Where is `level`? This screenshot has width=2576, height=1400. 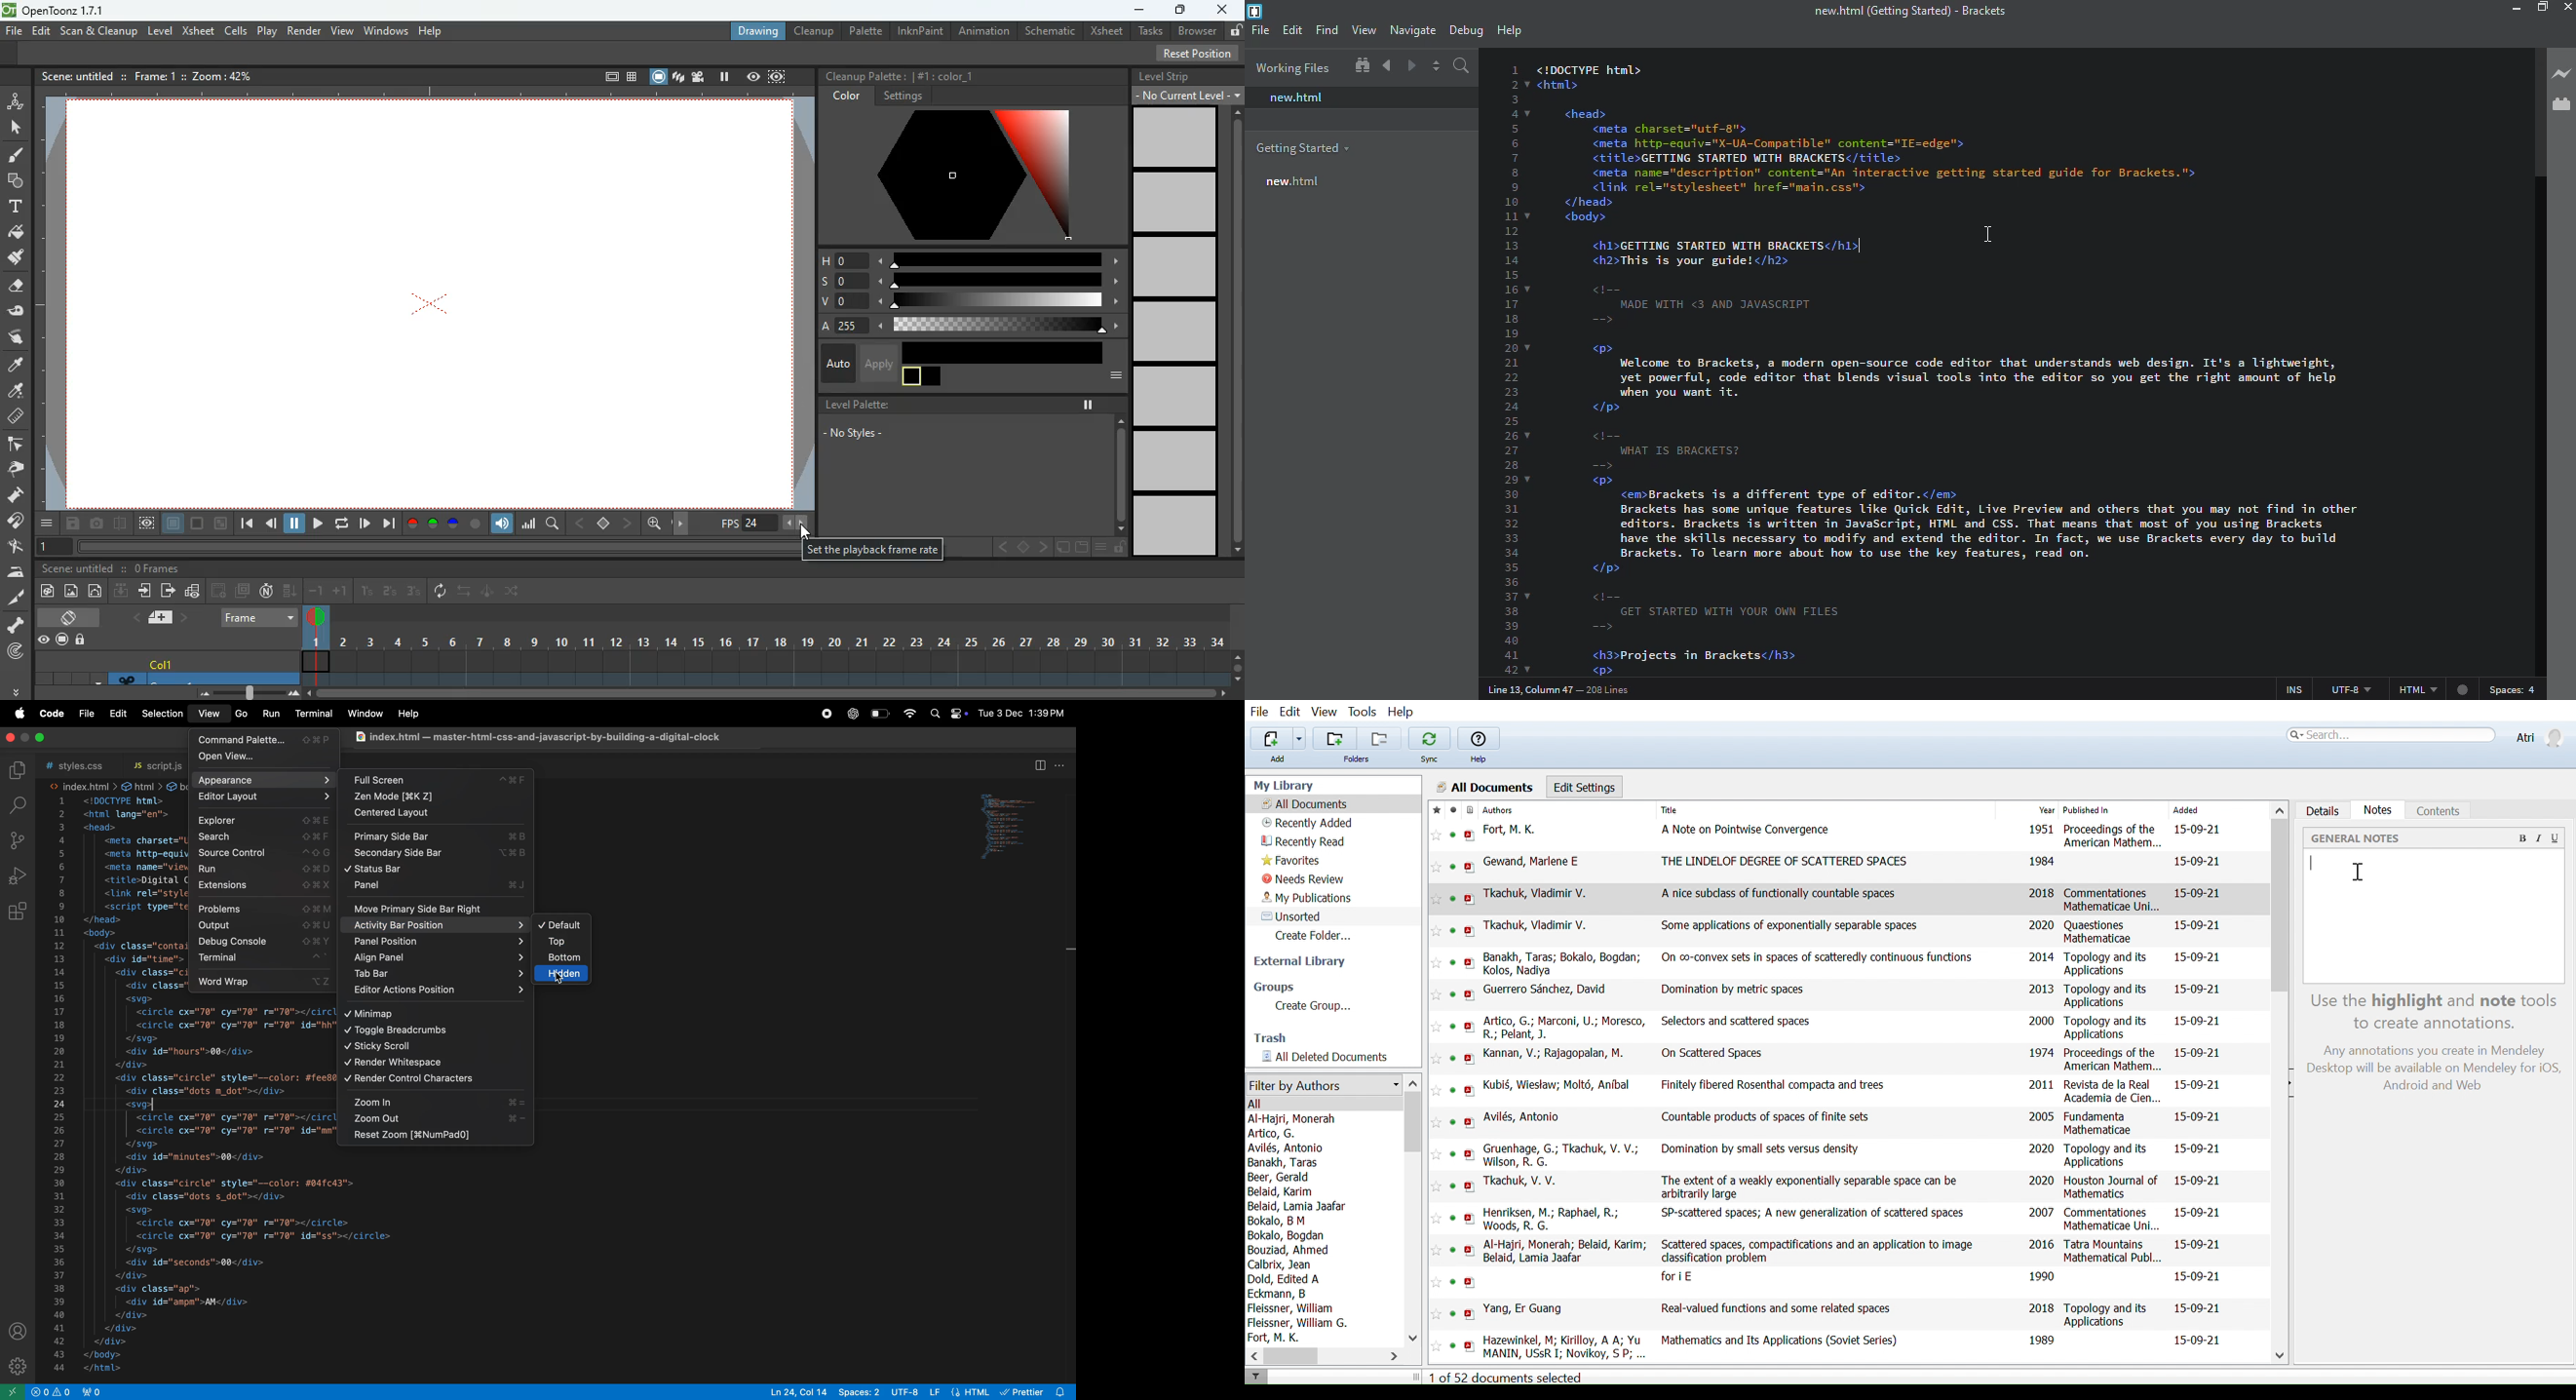 level is located at coordinates (1178, 461).